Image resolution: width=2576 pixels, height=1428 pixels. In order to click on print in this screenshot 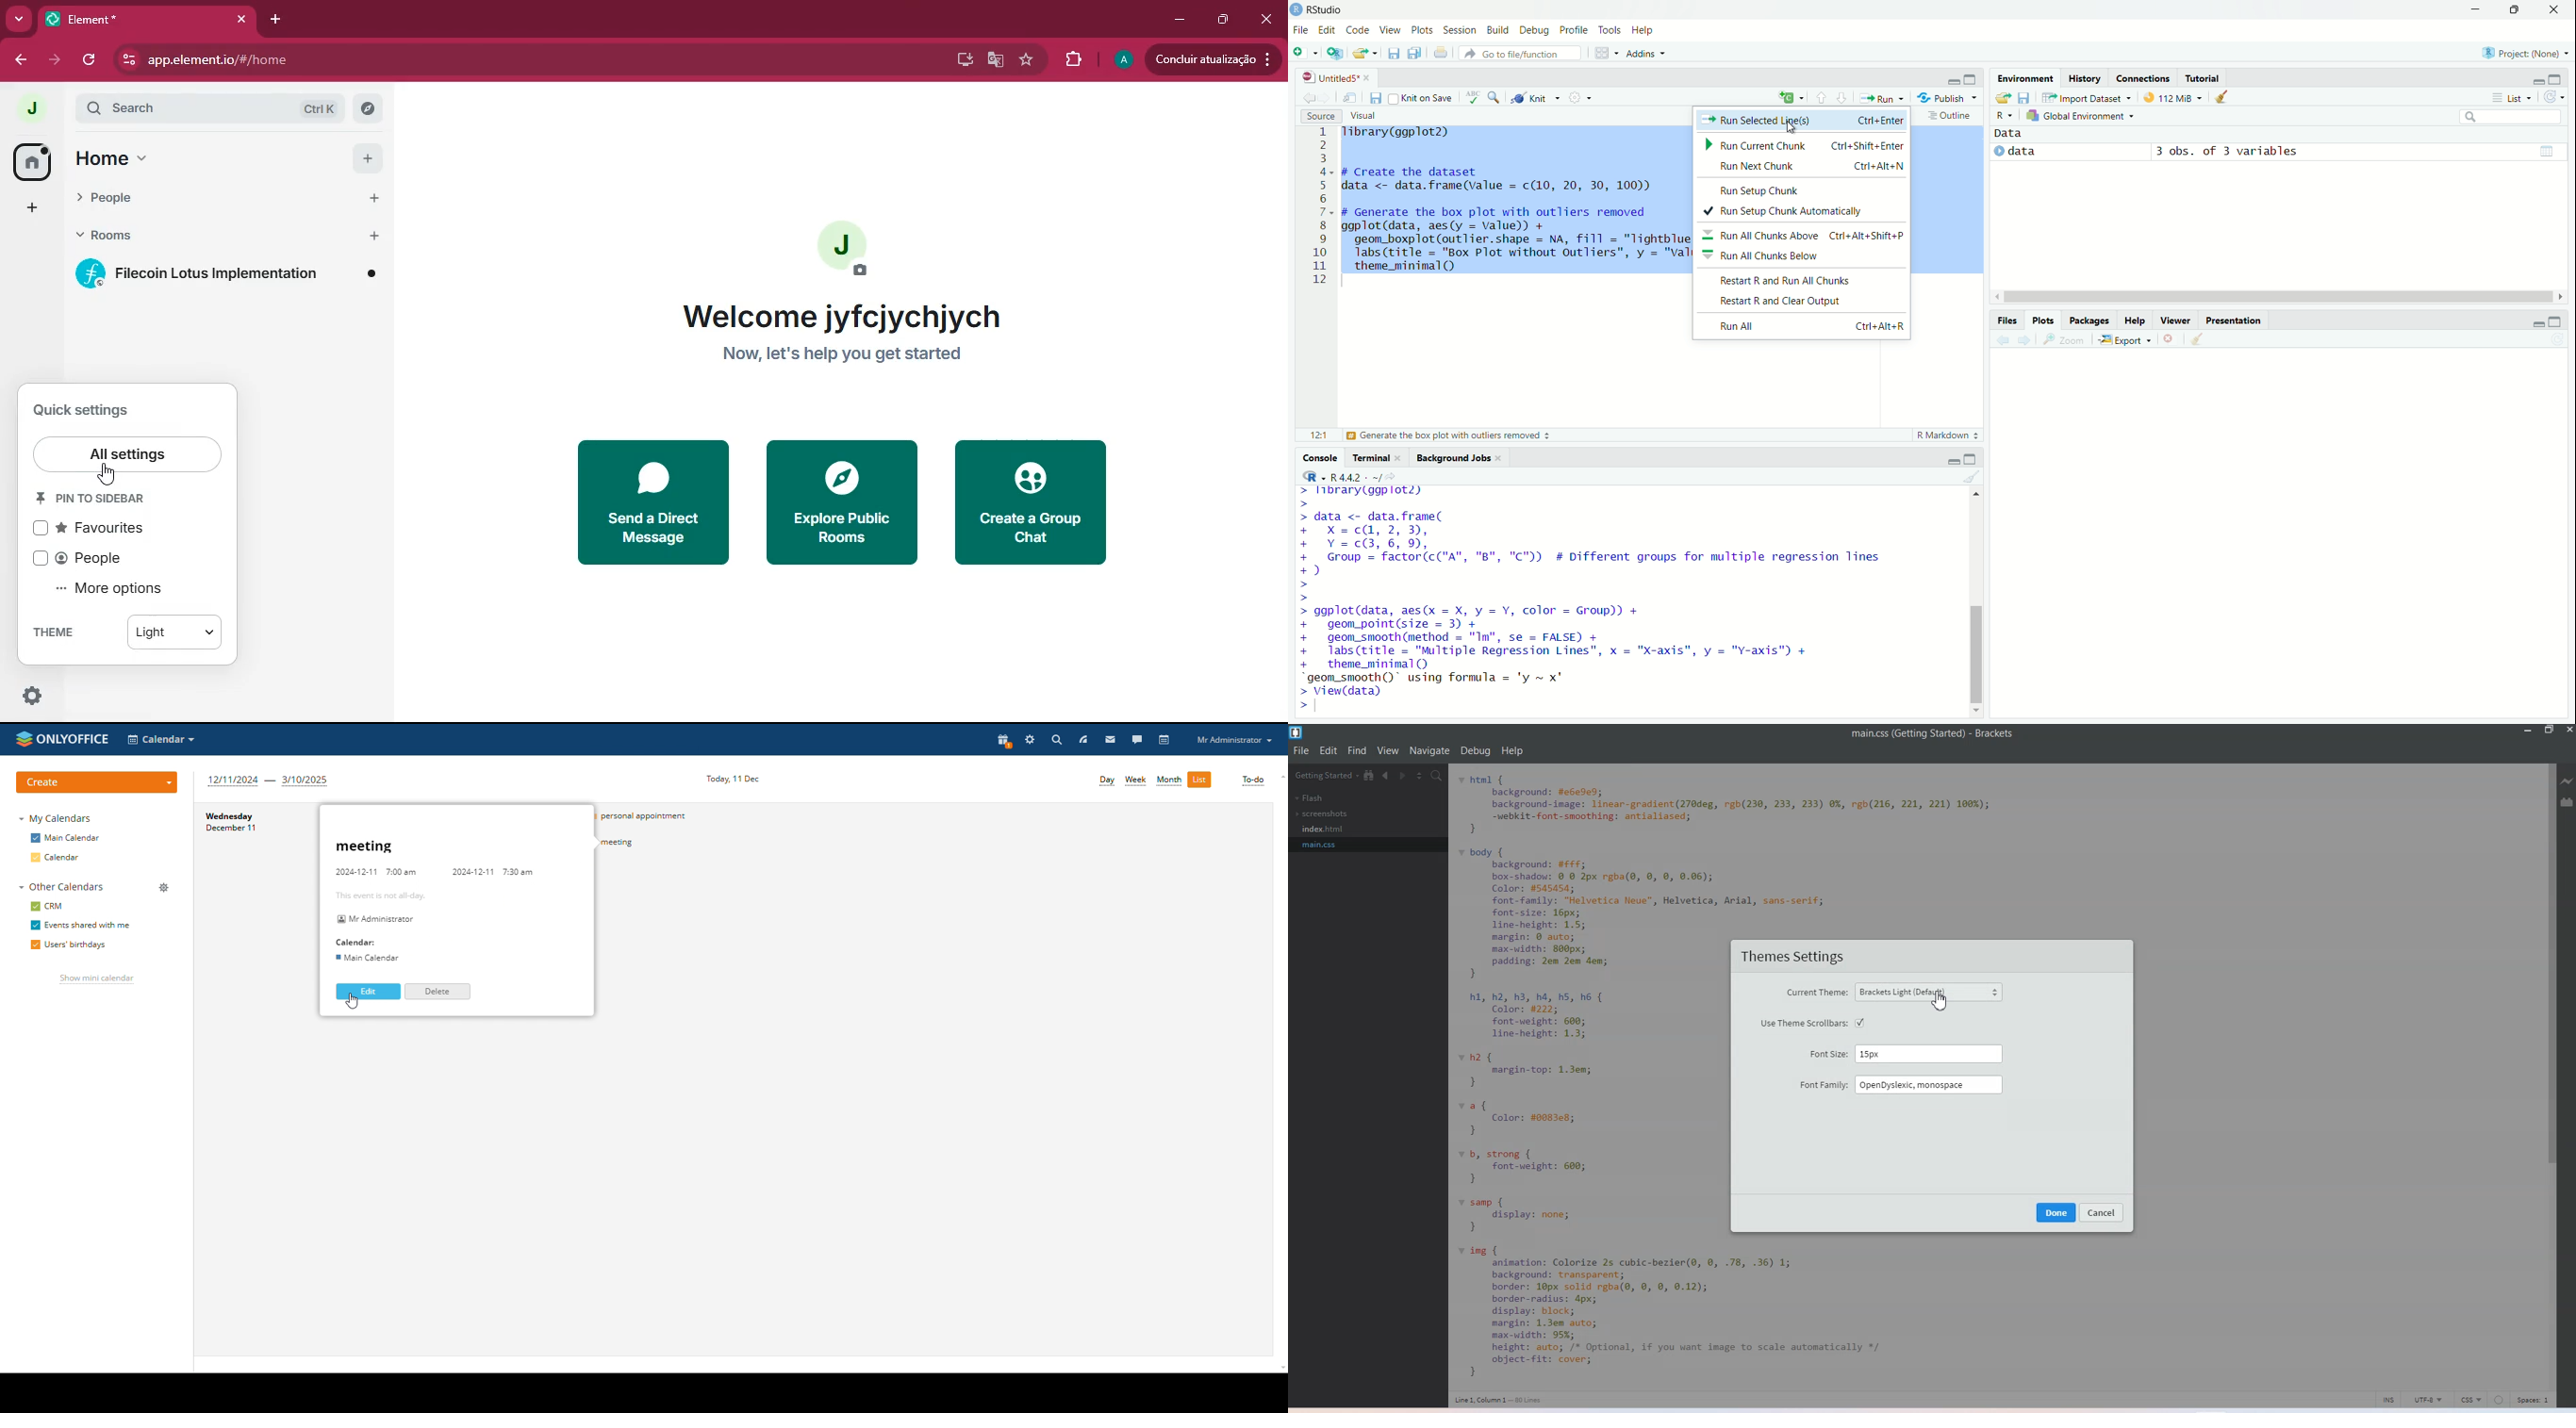, I will do `click(1439, 54)`.